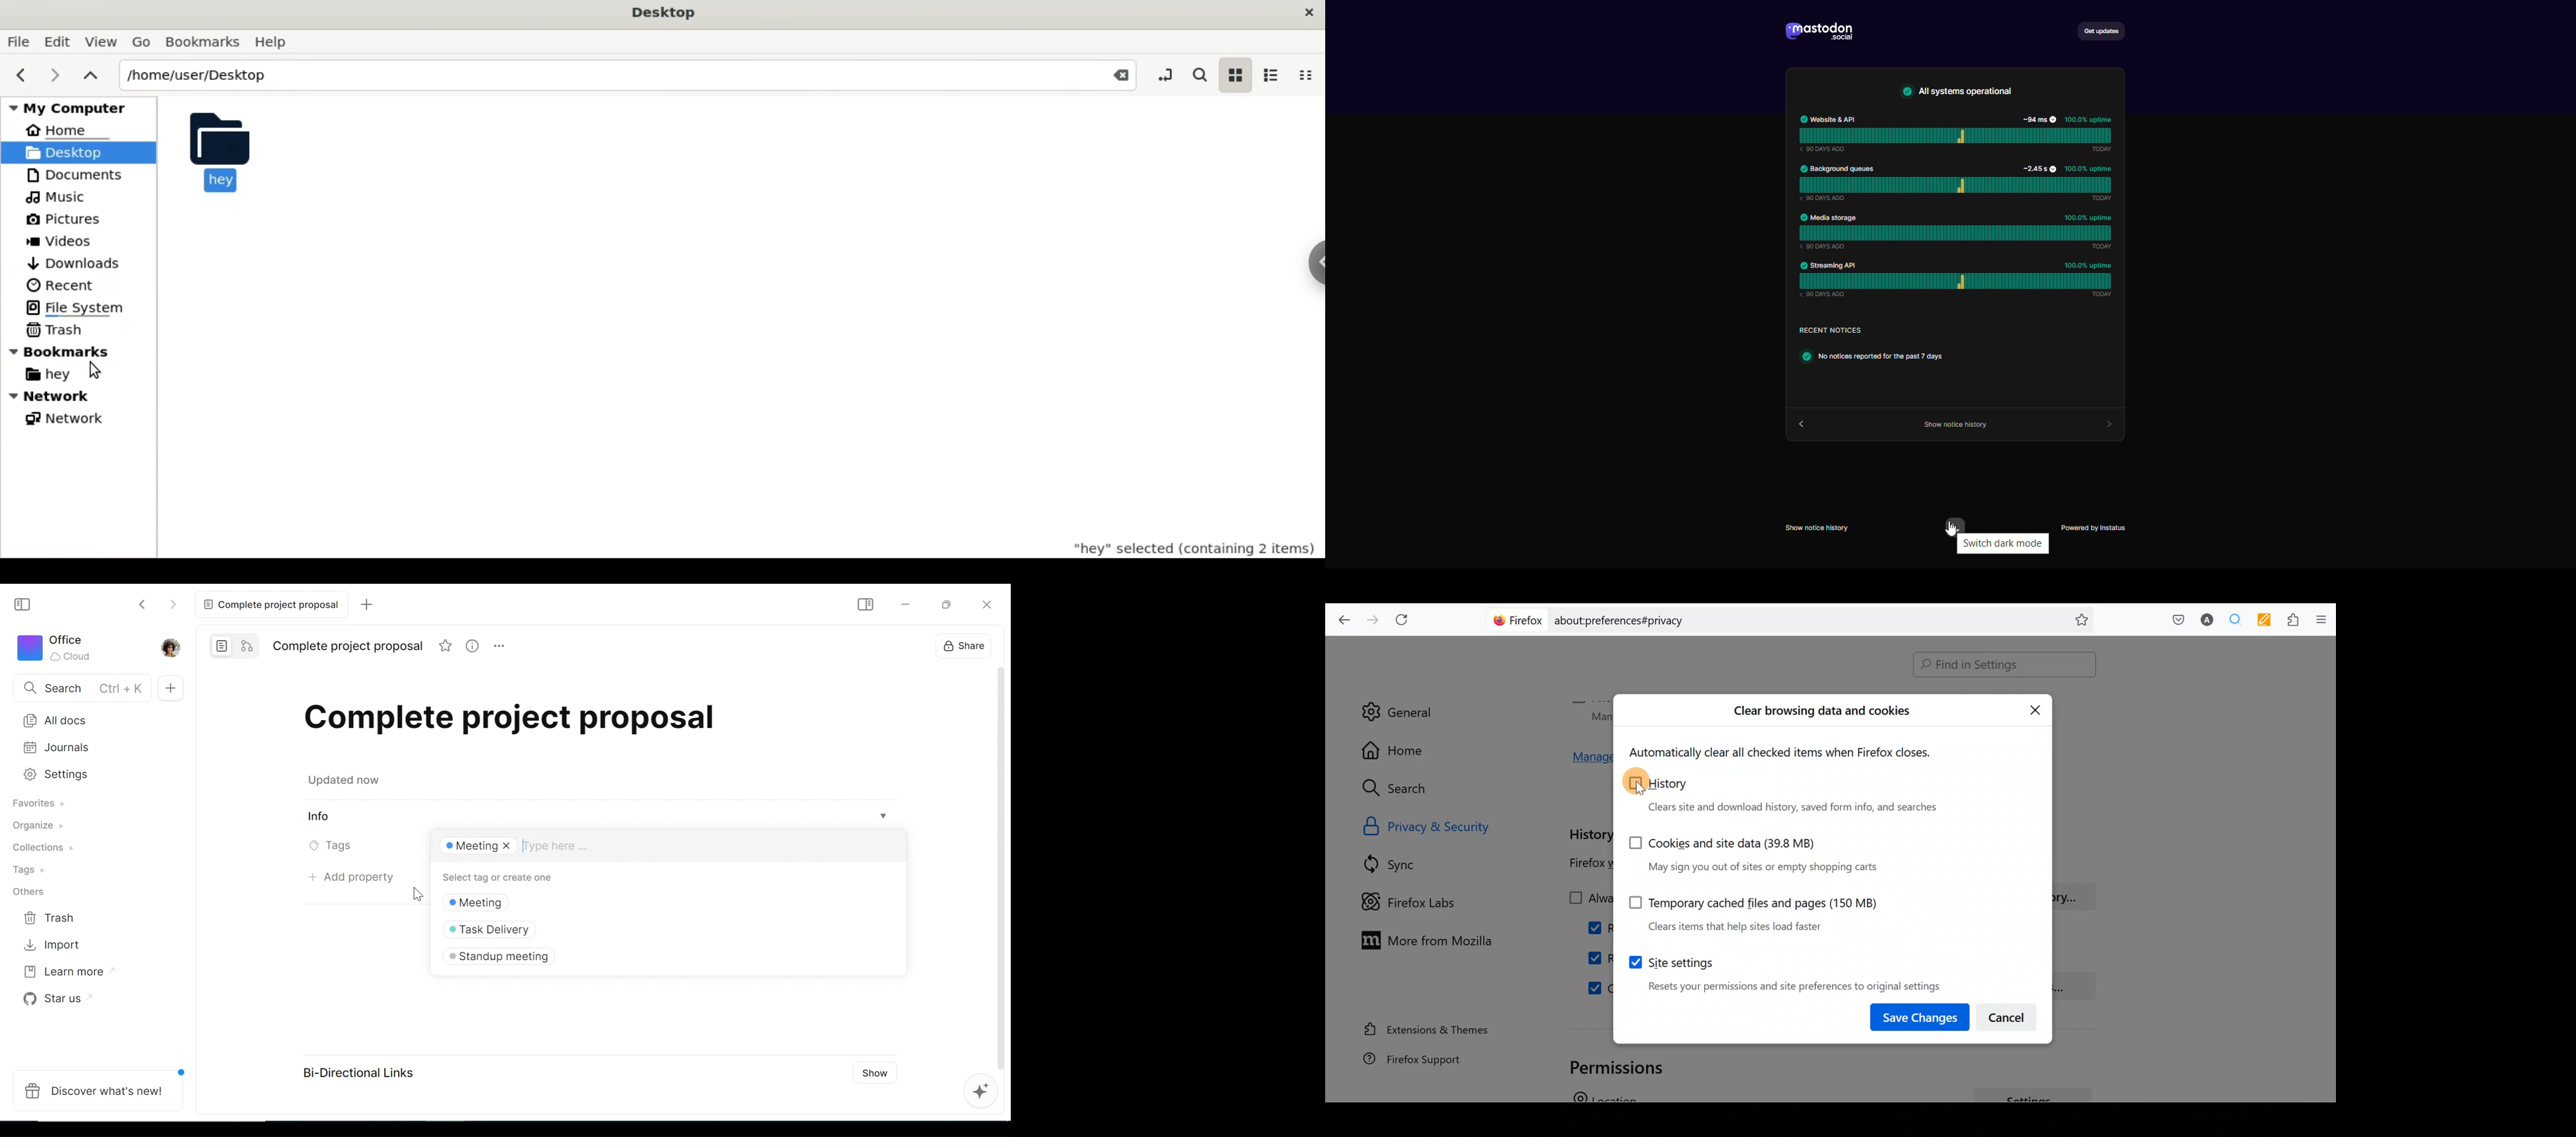  Describe the element at coordinates (1955, 232) in the screenshot. I see `media storage` at that location.